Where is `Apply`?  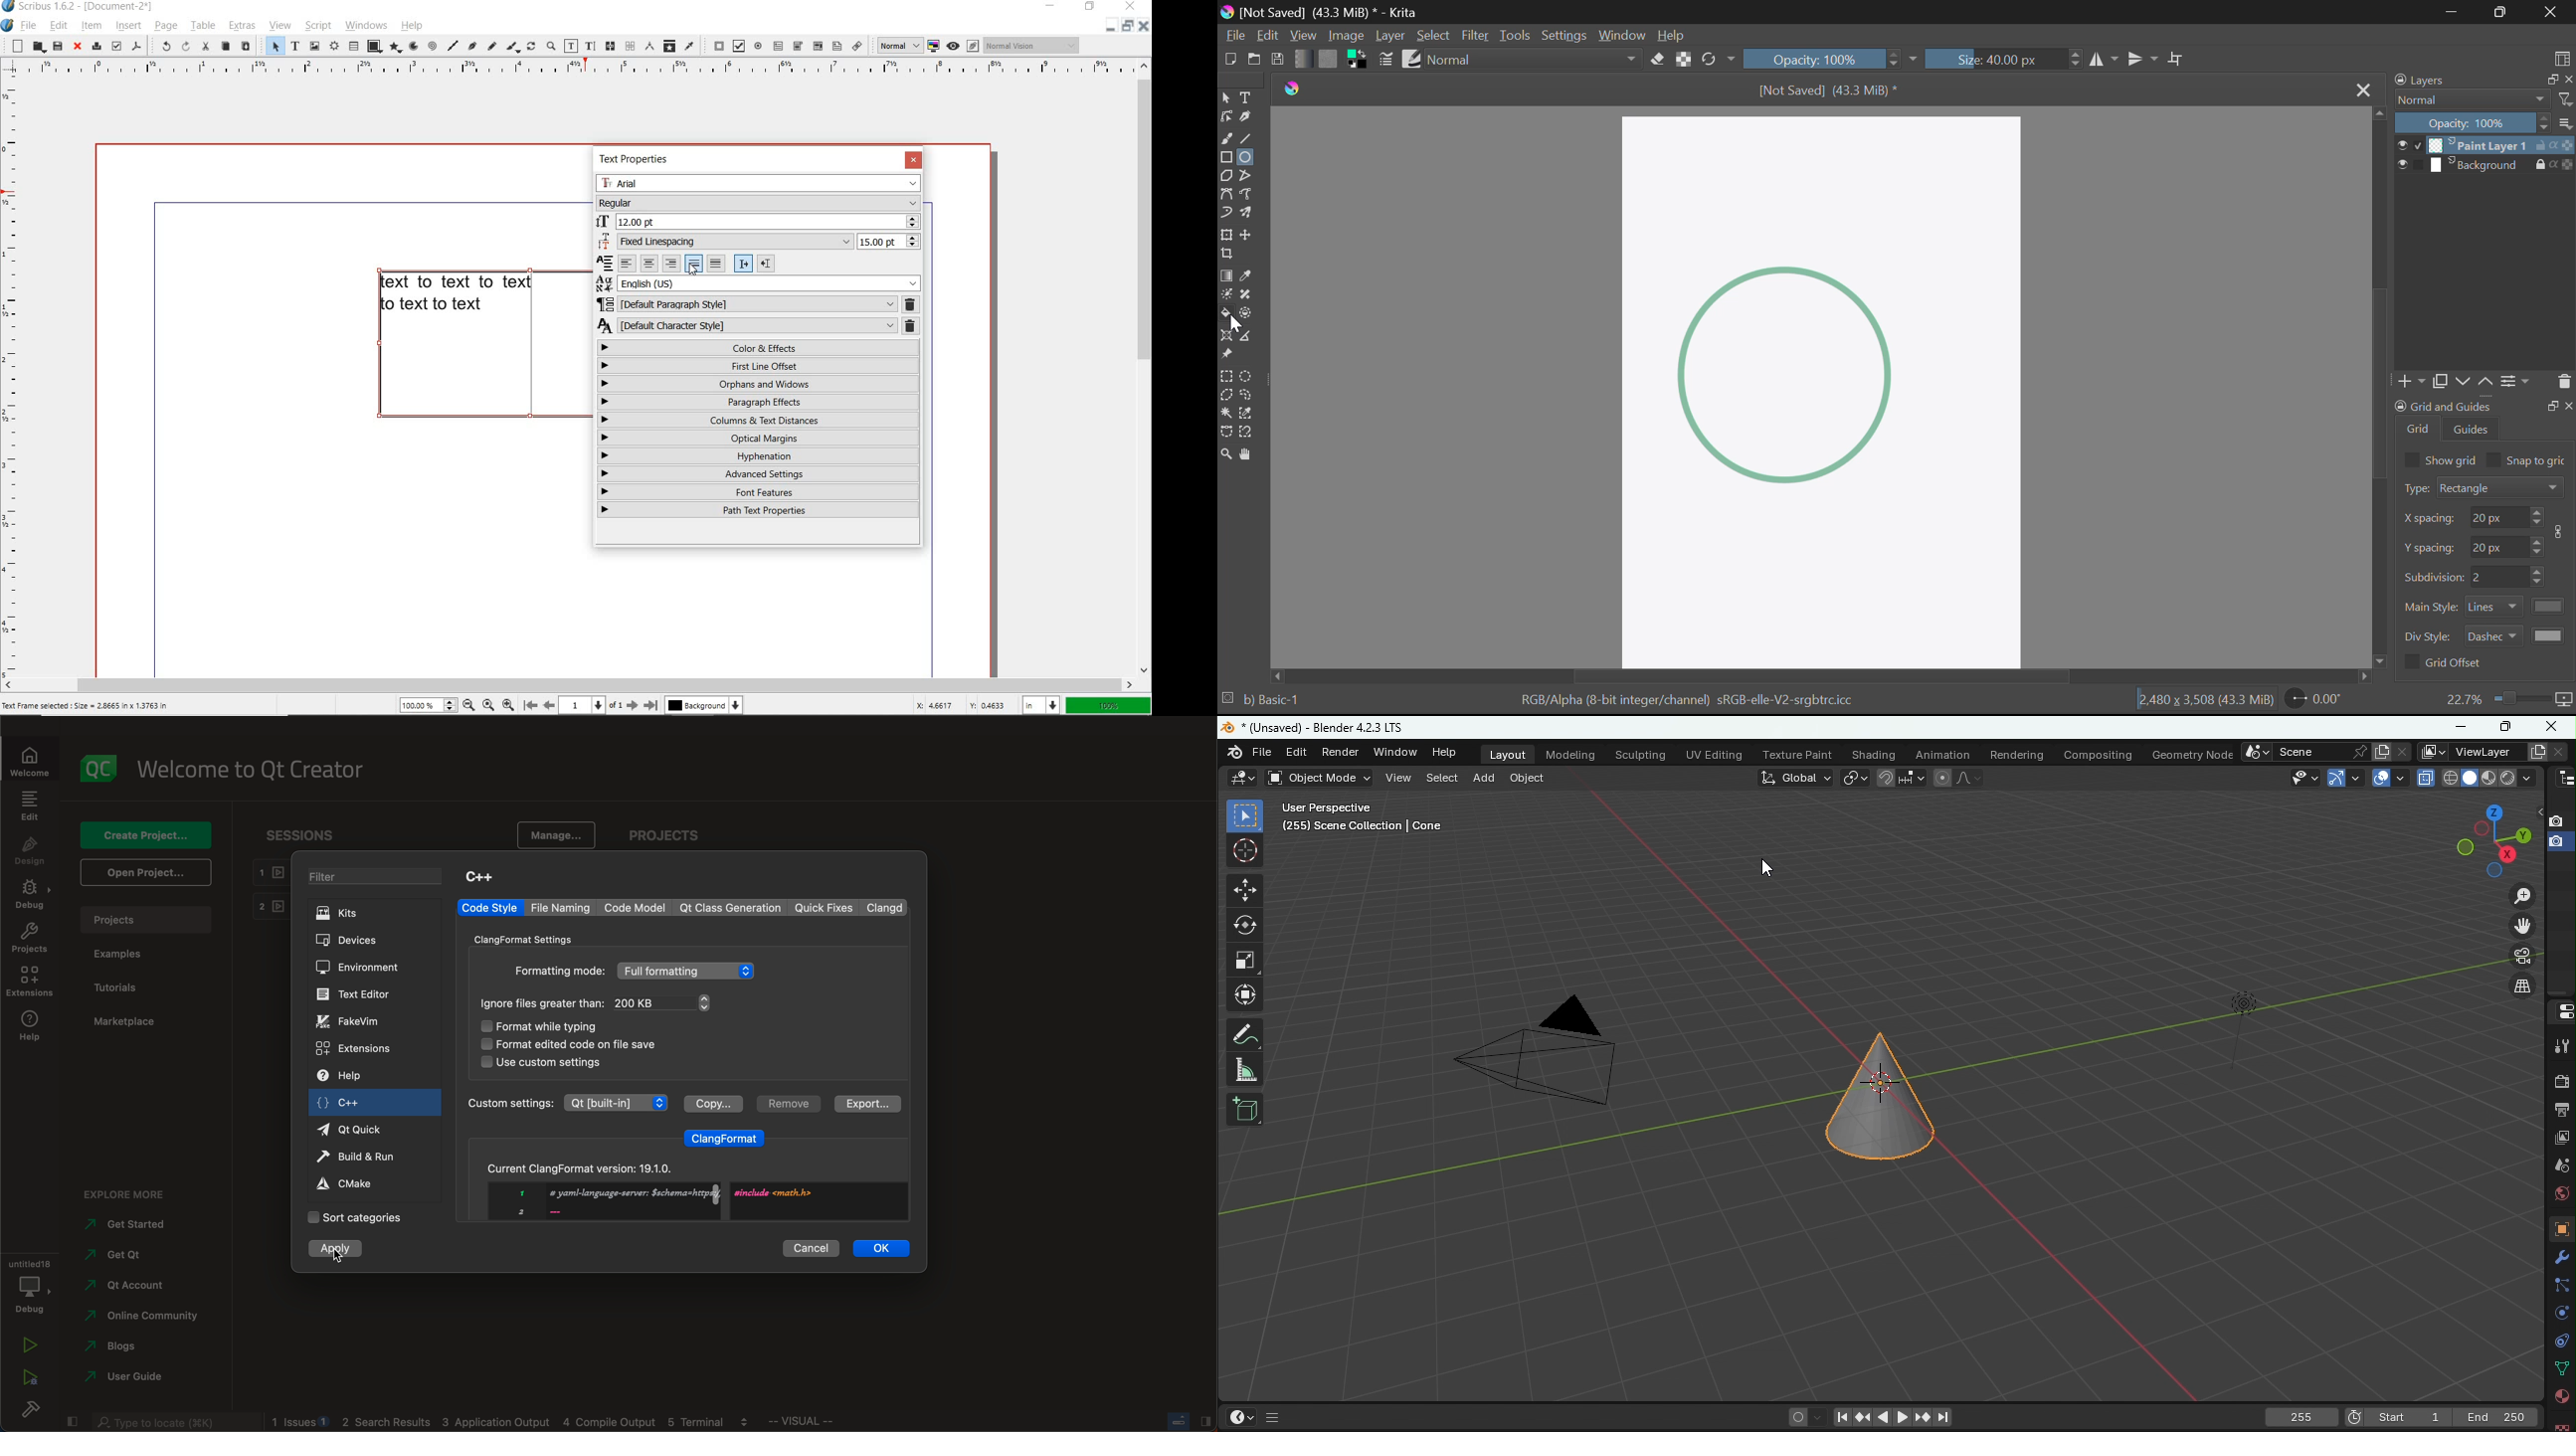
Apply is located at coordinates (342, 1249).